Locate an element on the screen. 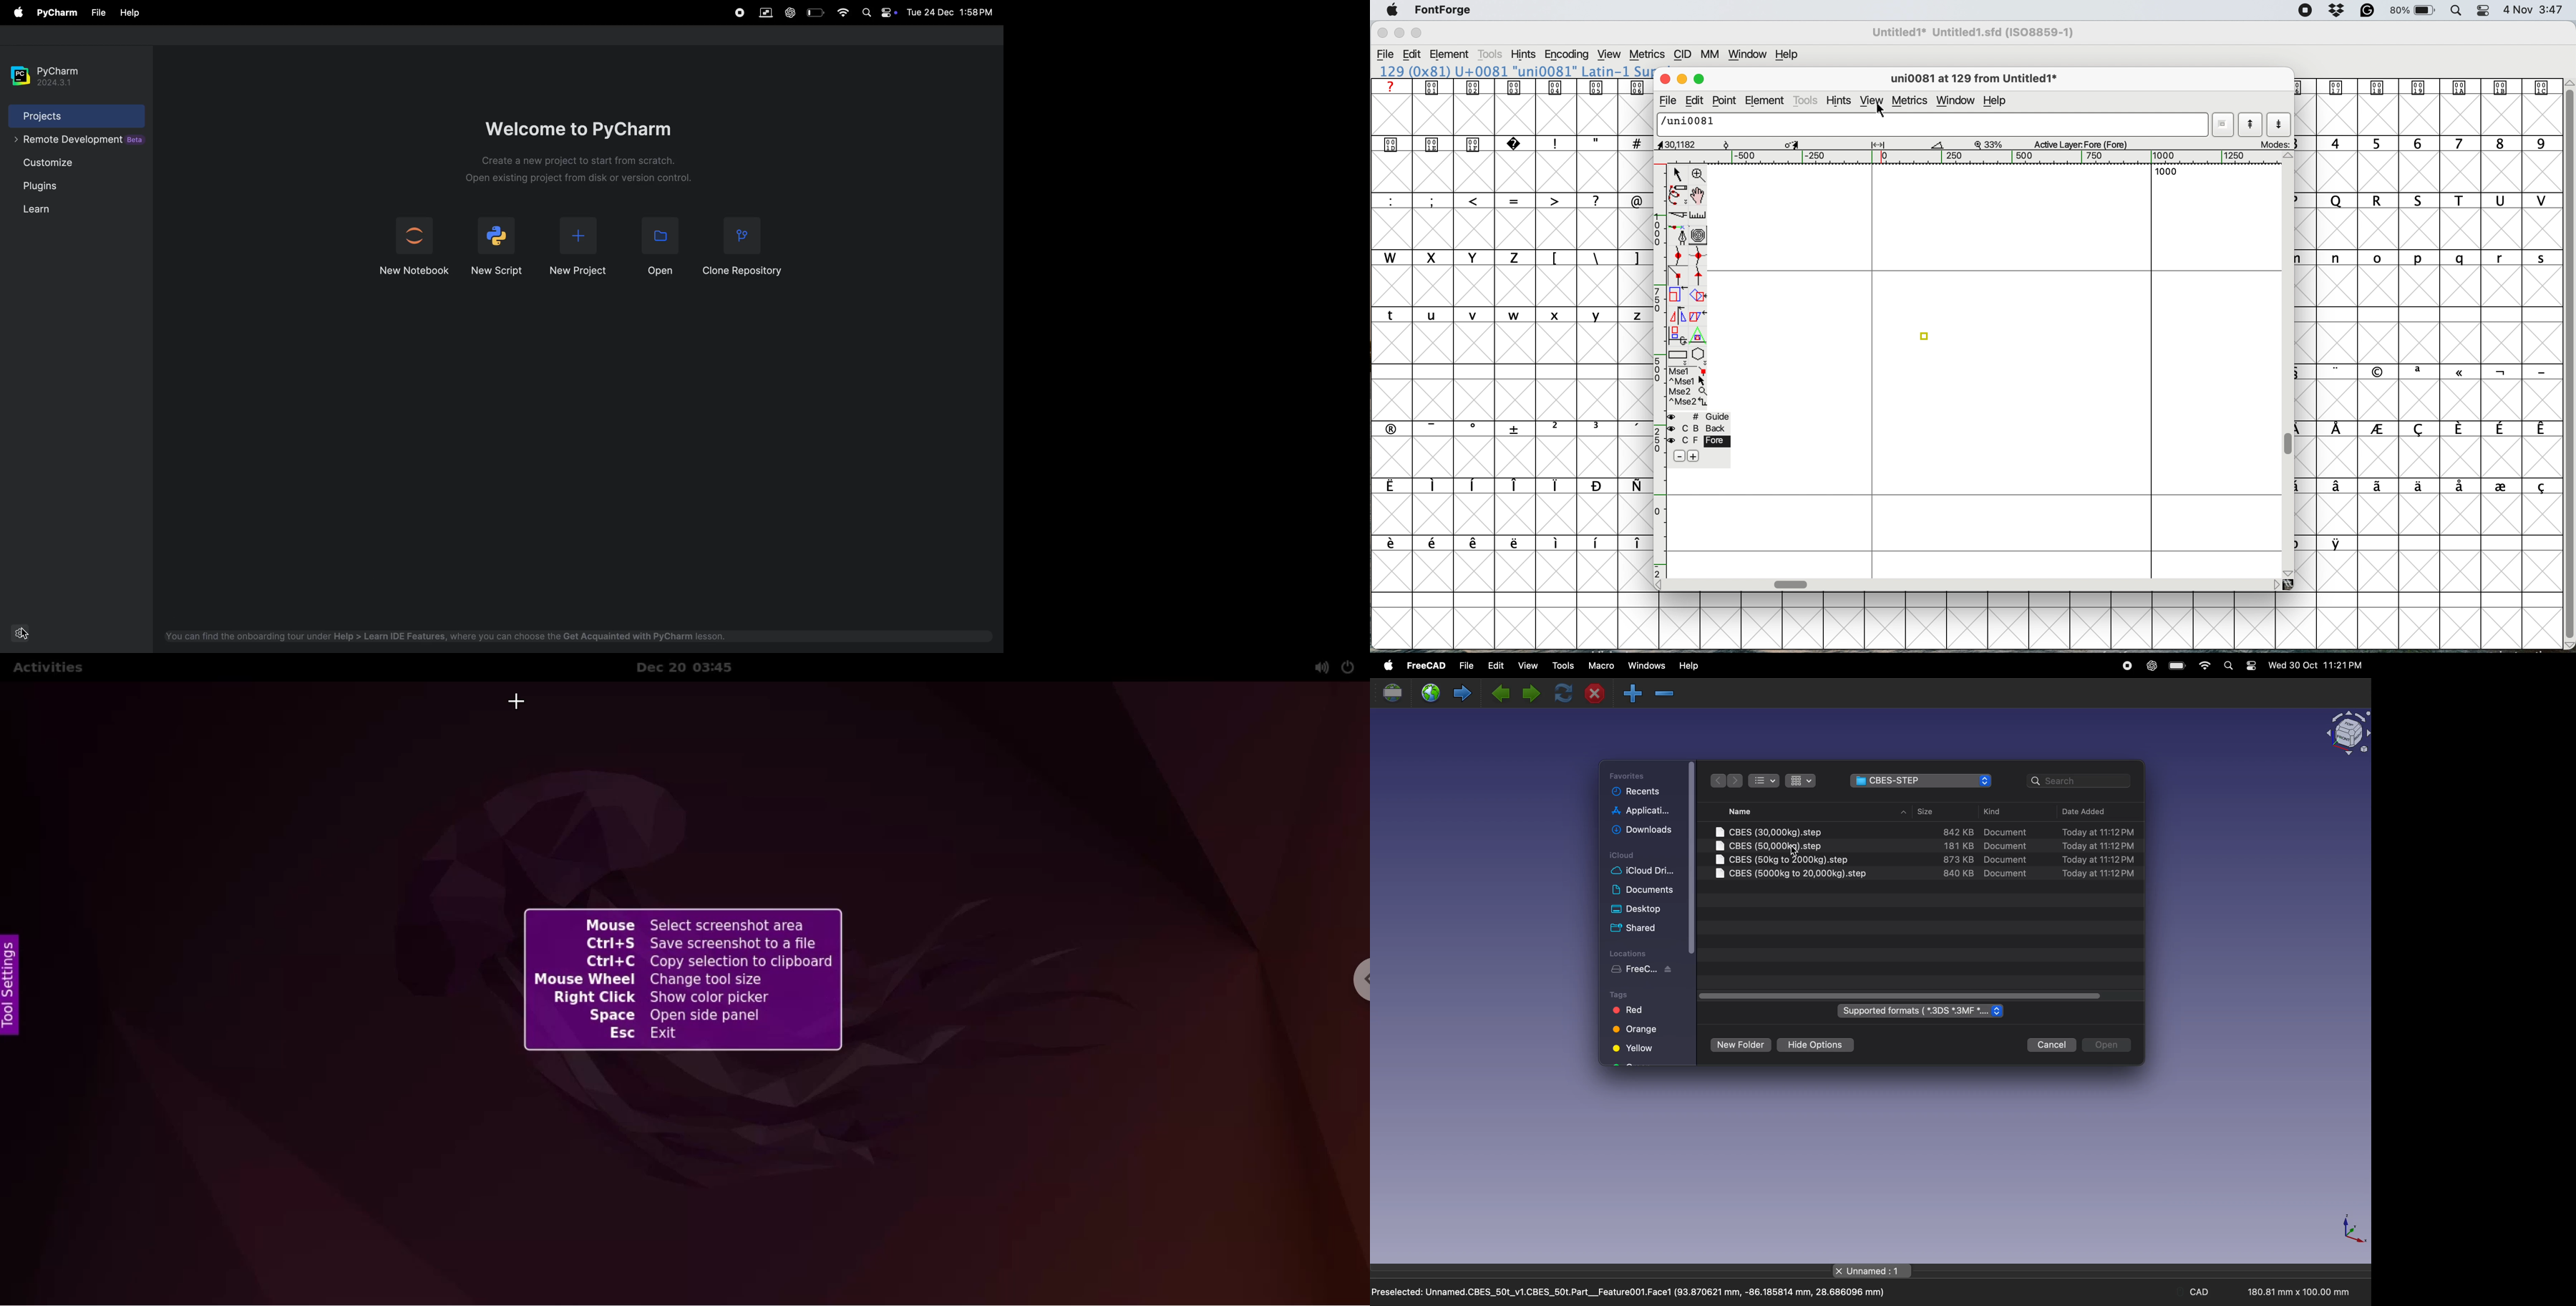 The width and height of the screenshot is (2576, 1316). wifi is located at coordinates (2204, 667).